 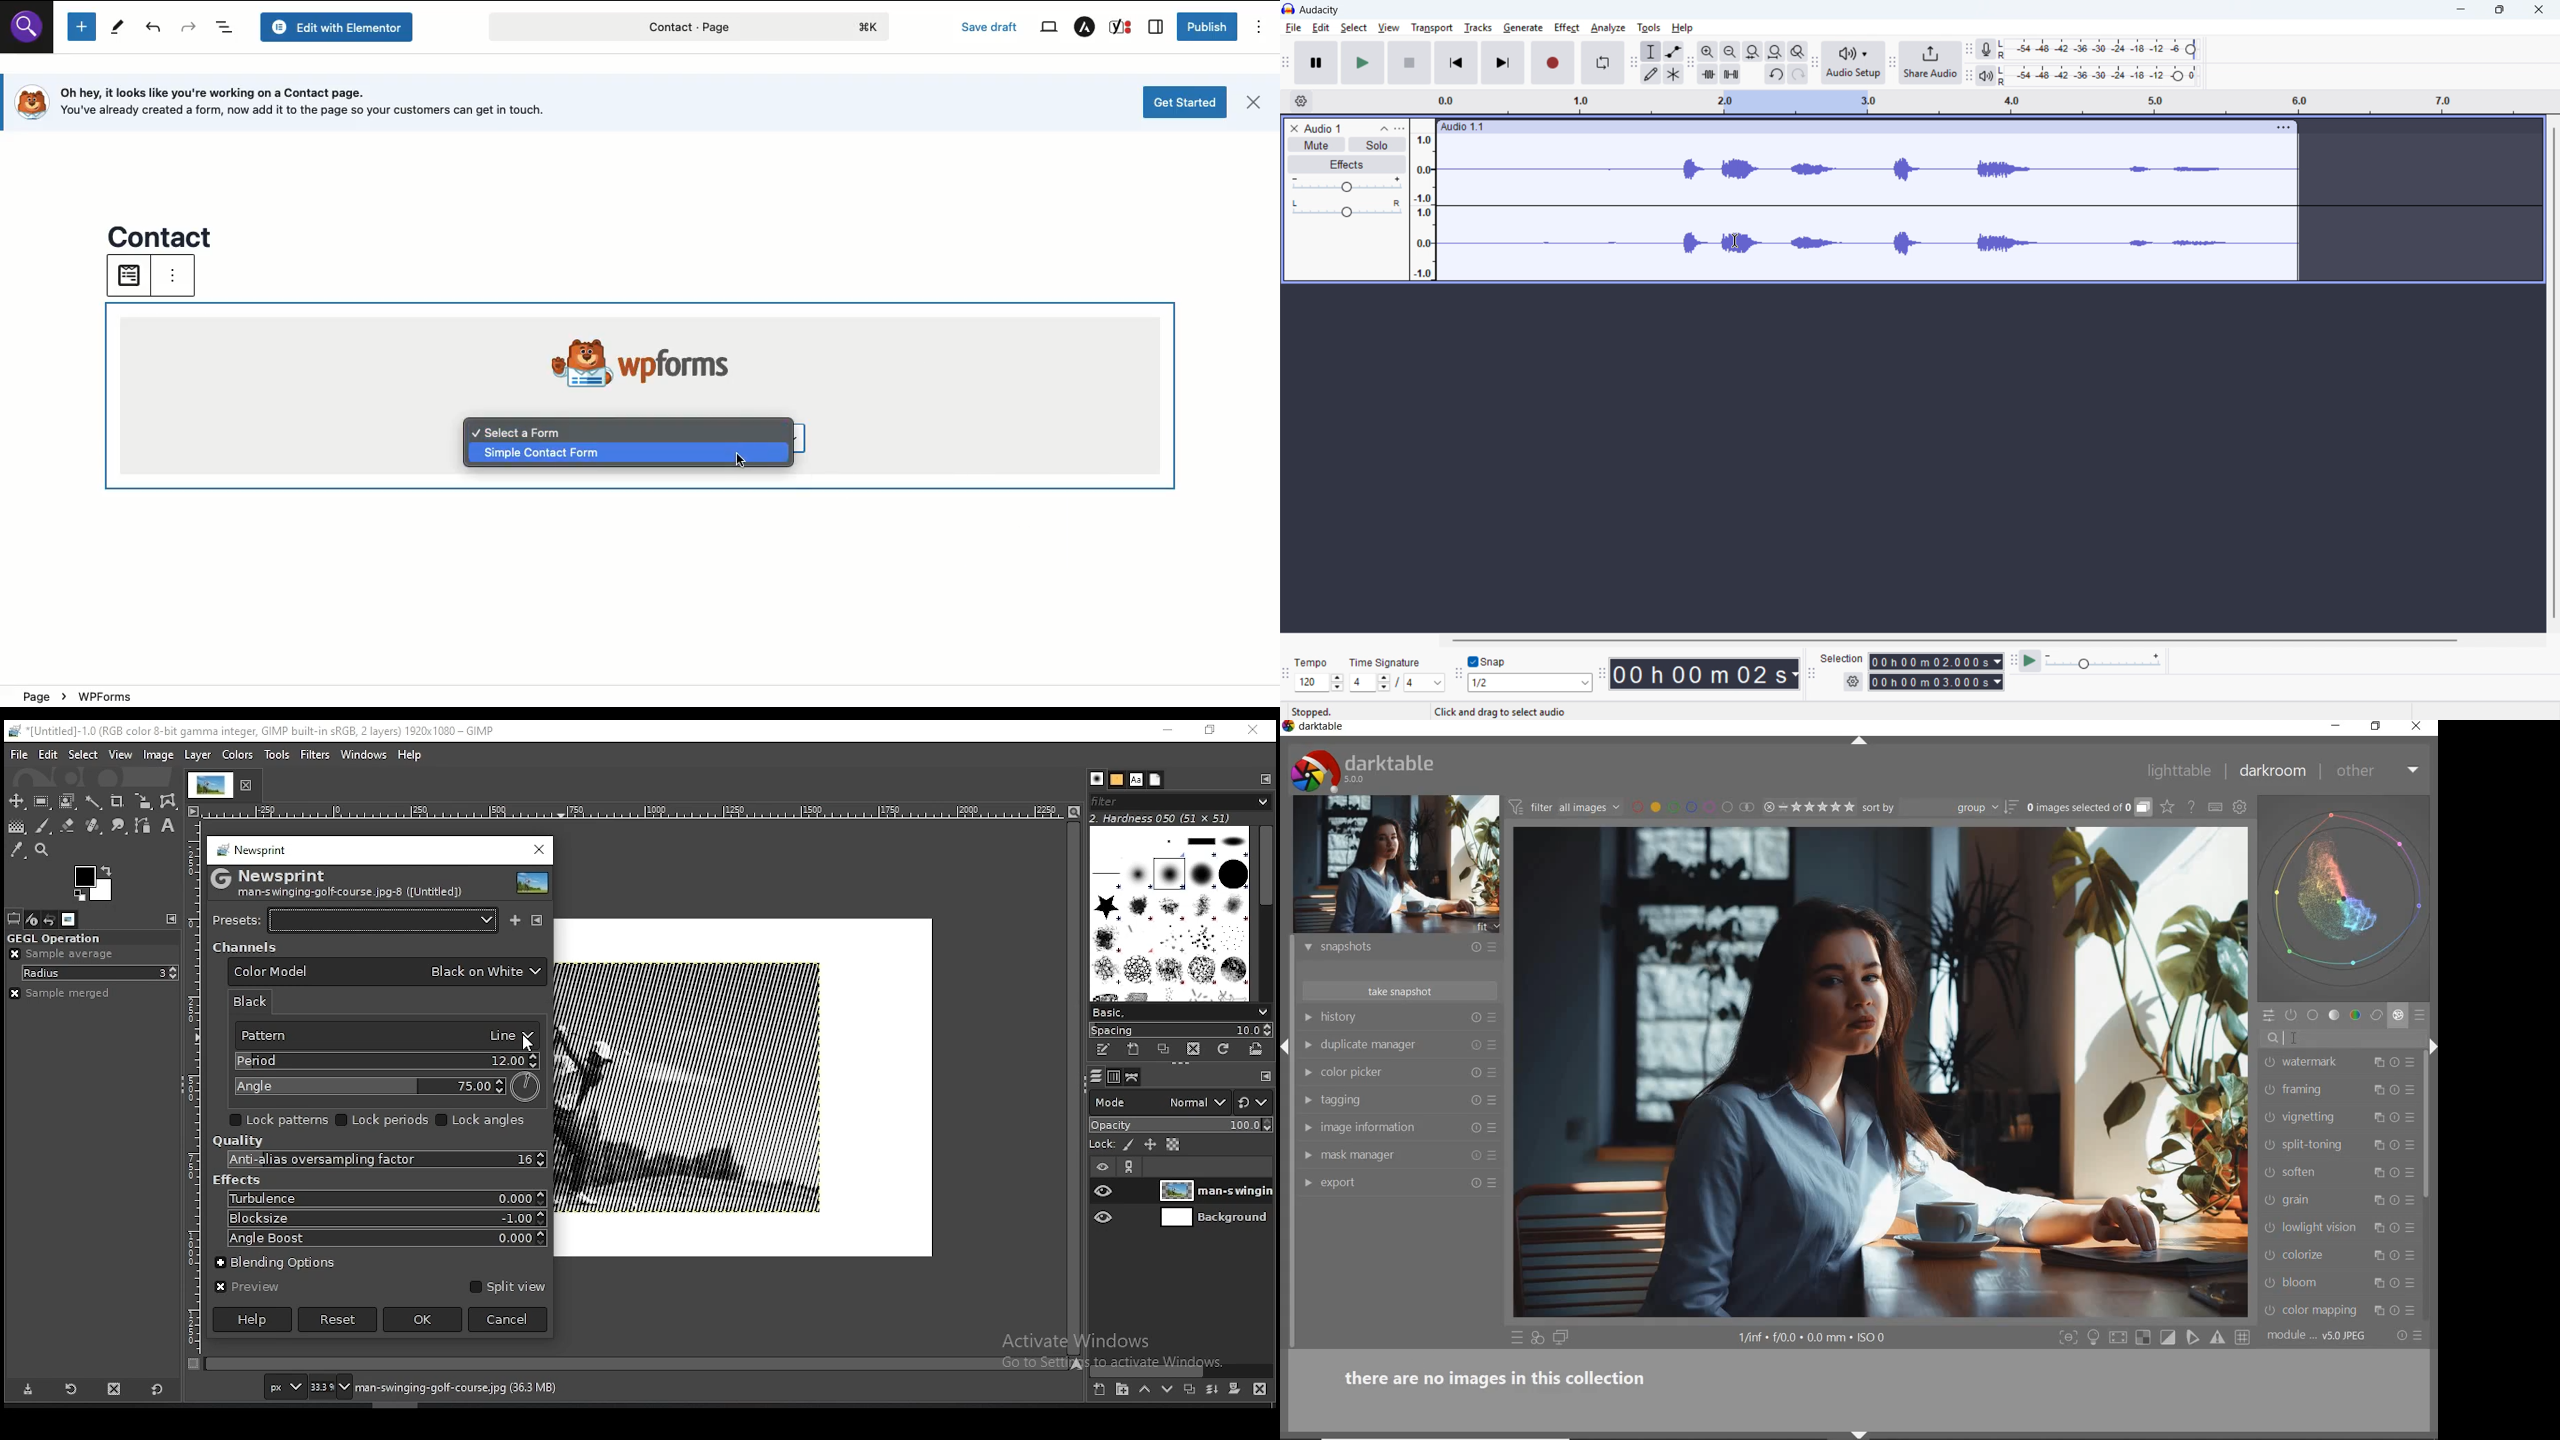 I want to click on preset and preferences, so click(x=2413, y=1255).